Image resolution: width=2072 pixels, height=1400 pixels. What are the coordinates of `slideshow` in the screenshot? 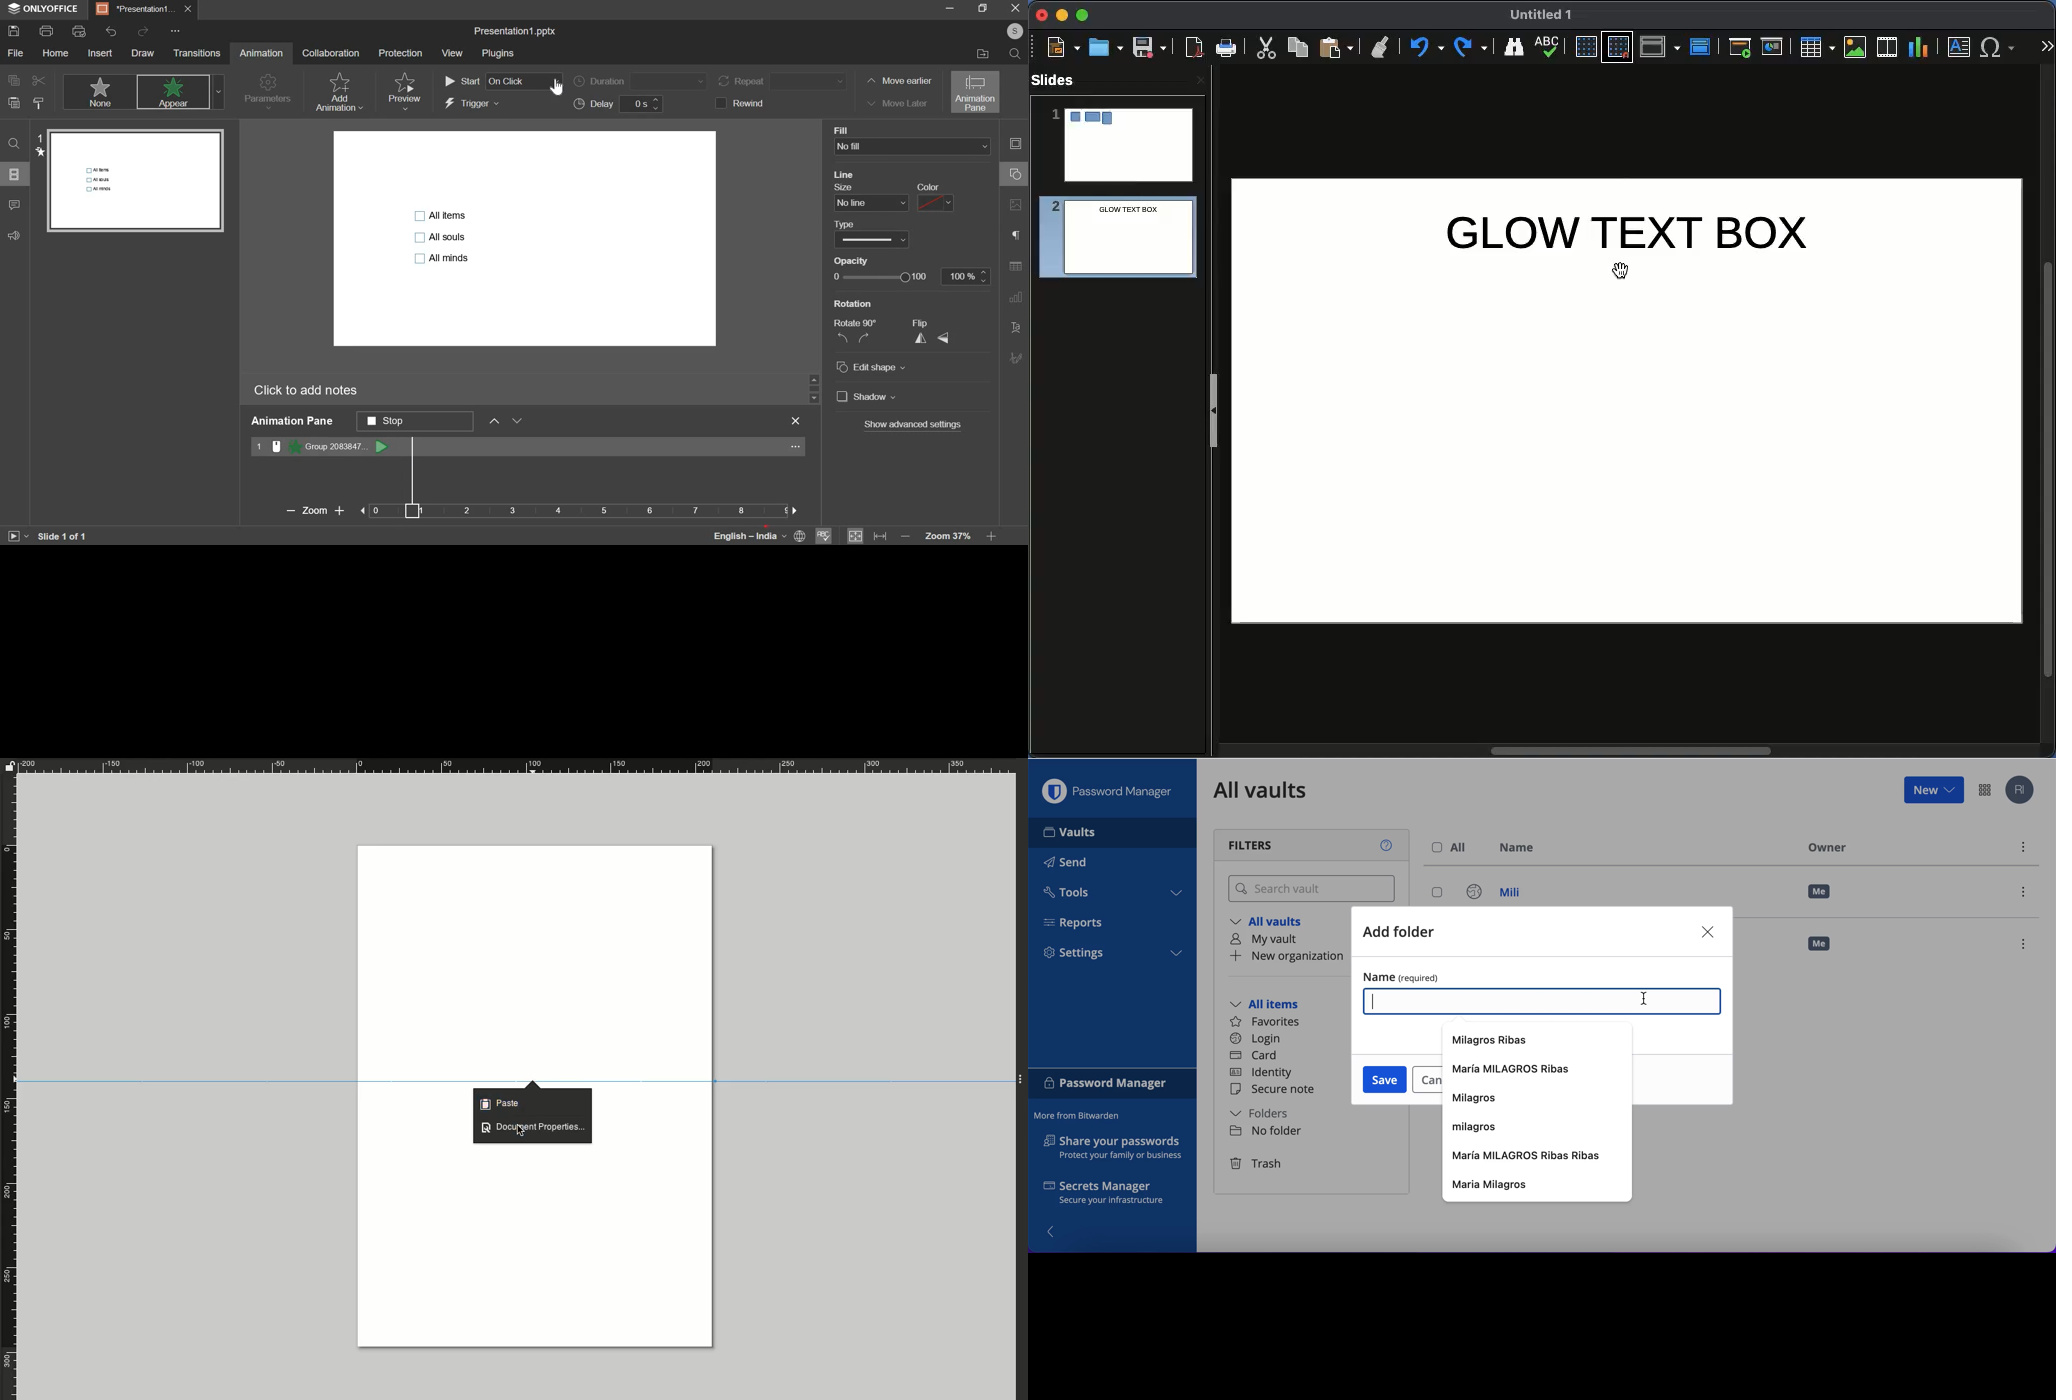 It's located at (17, 536).